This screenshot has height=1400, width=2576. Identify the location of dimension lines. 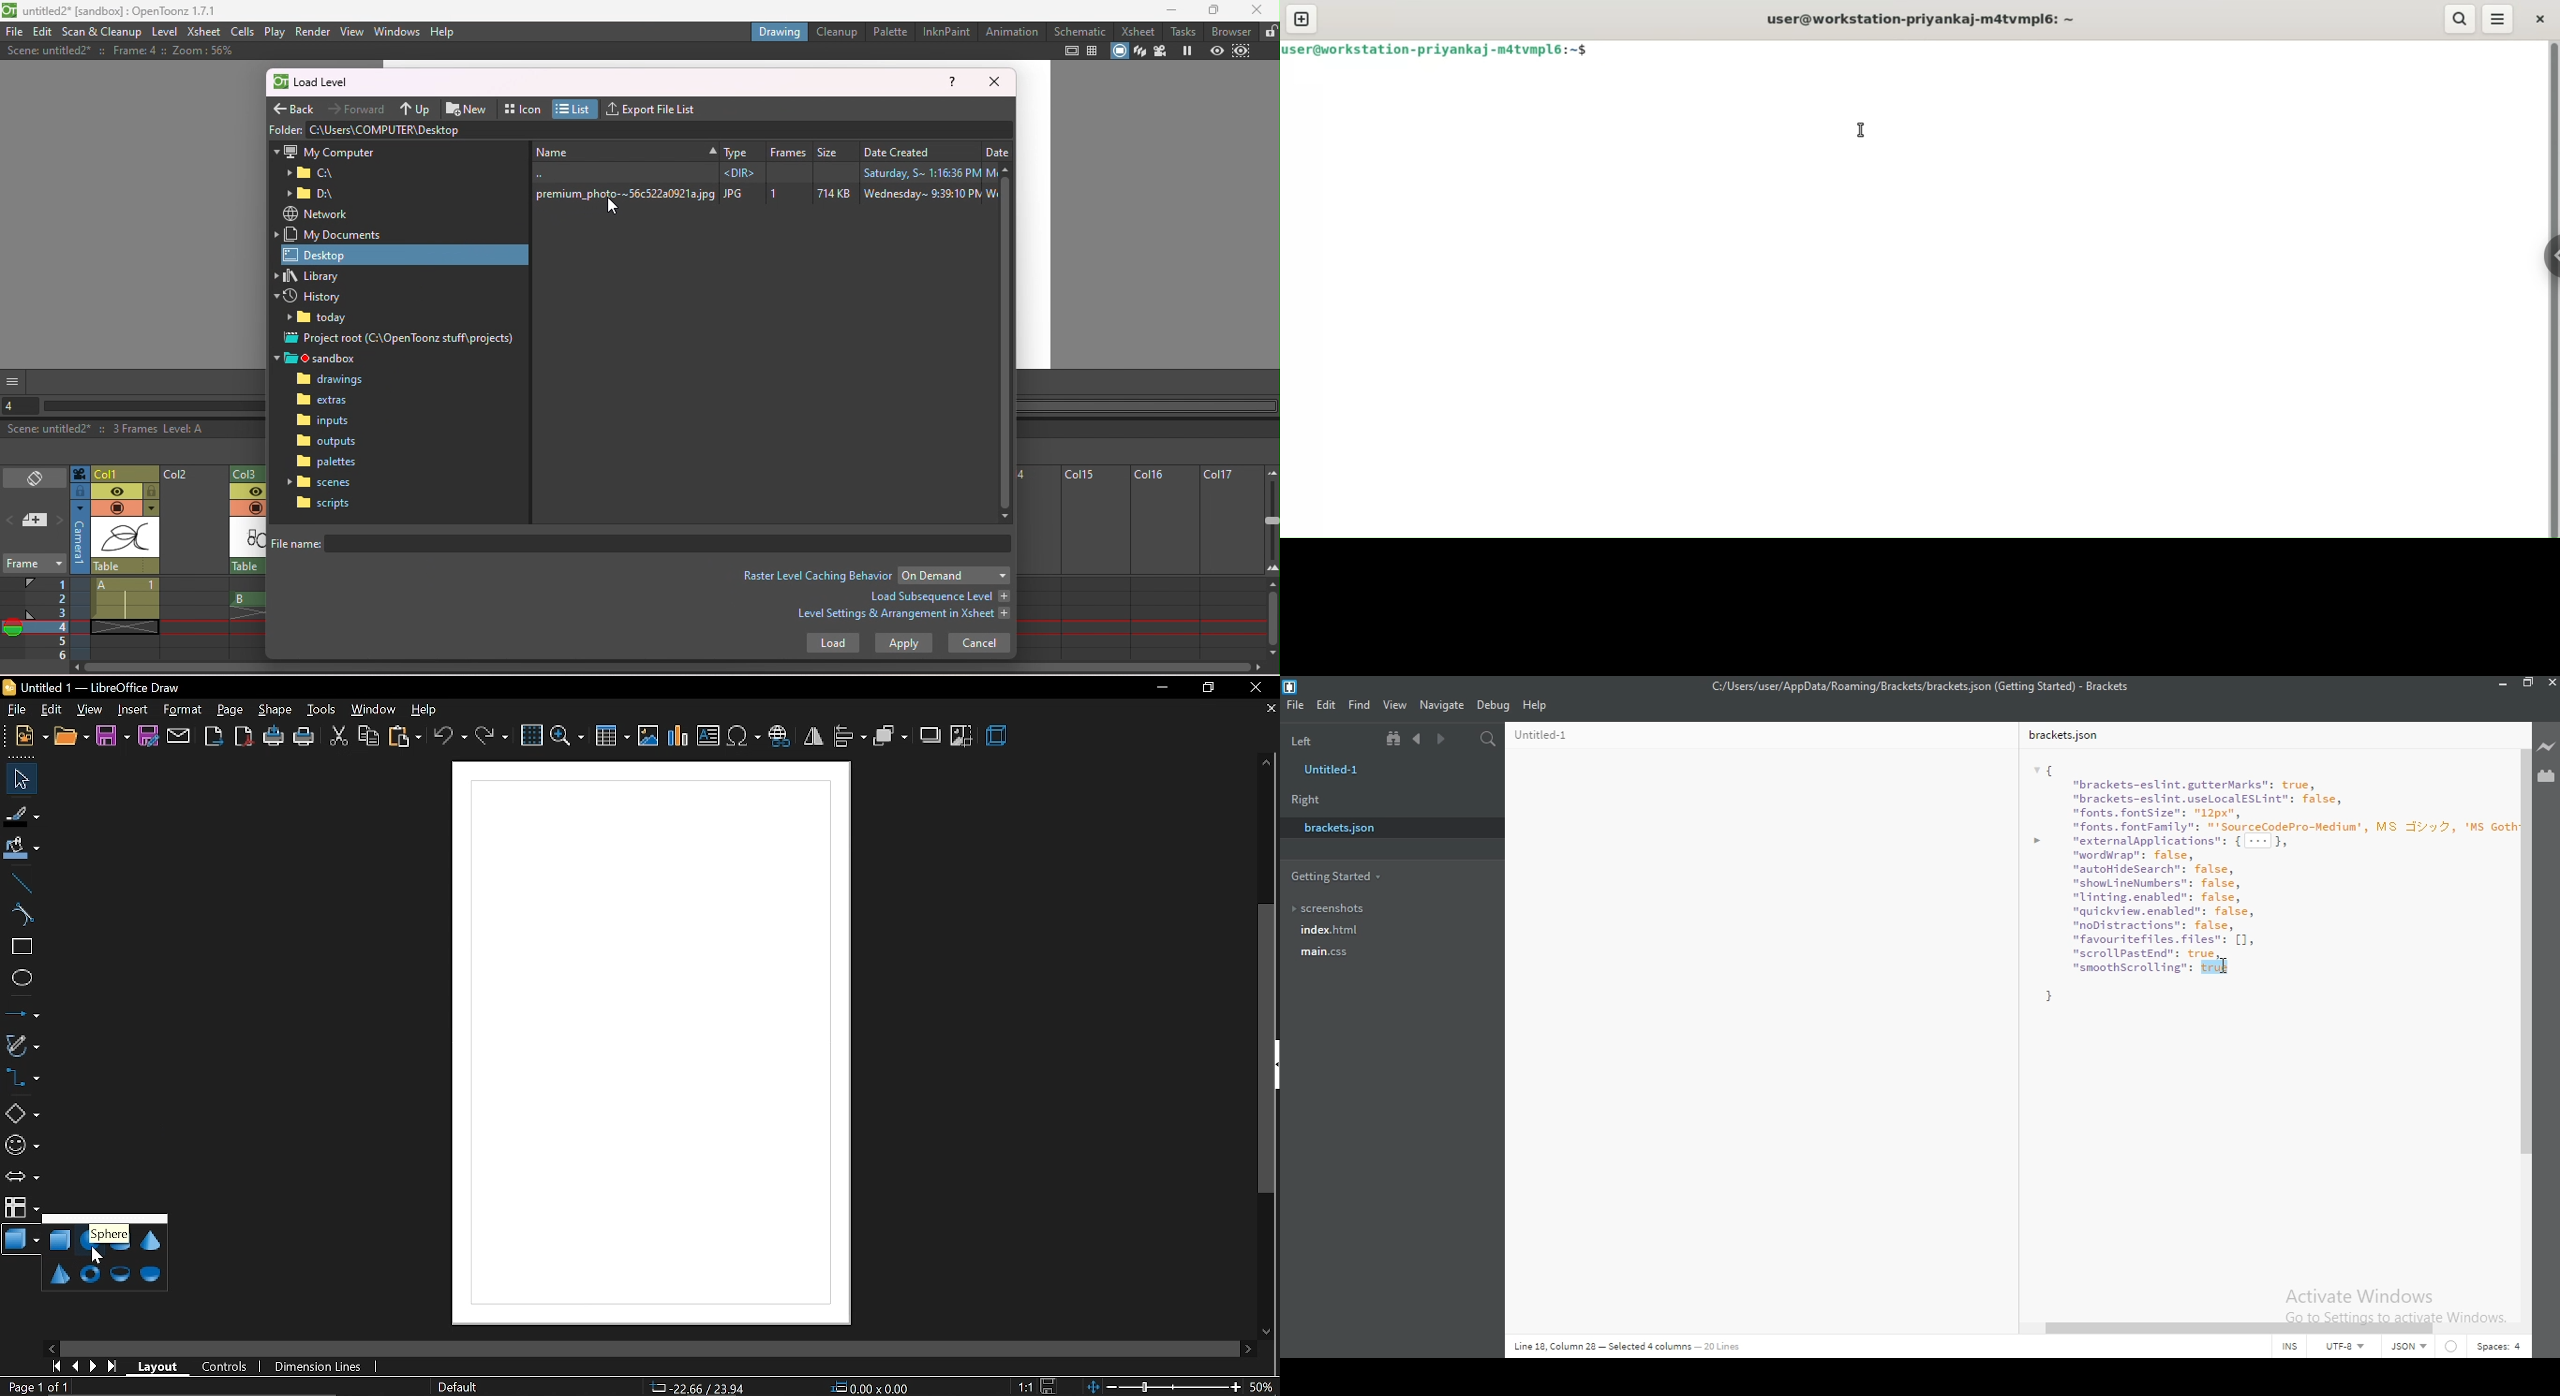
(325, 1368).